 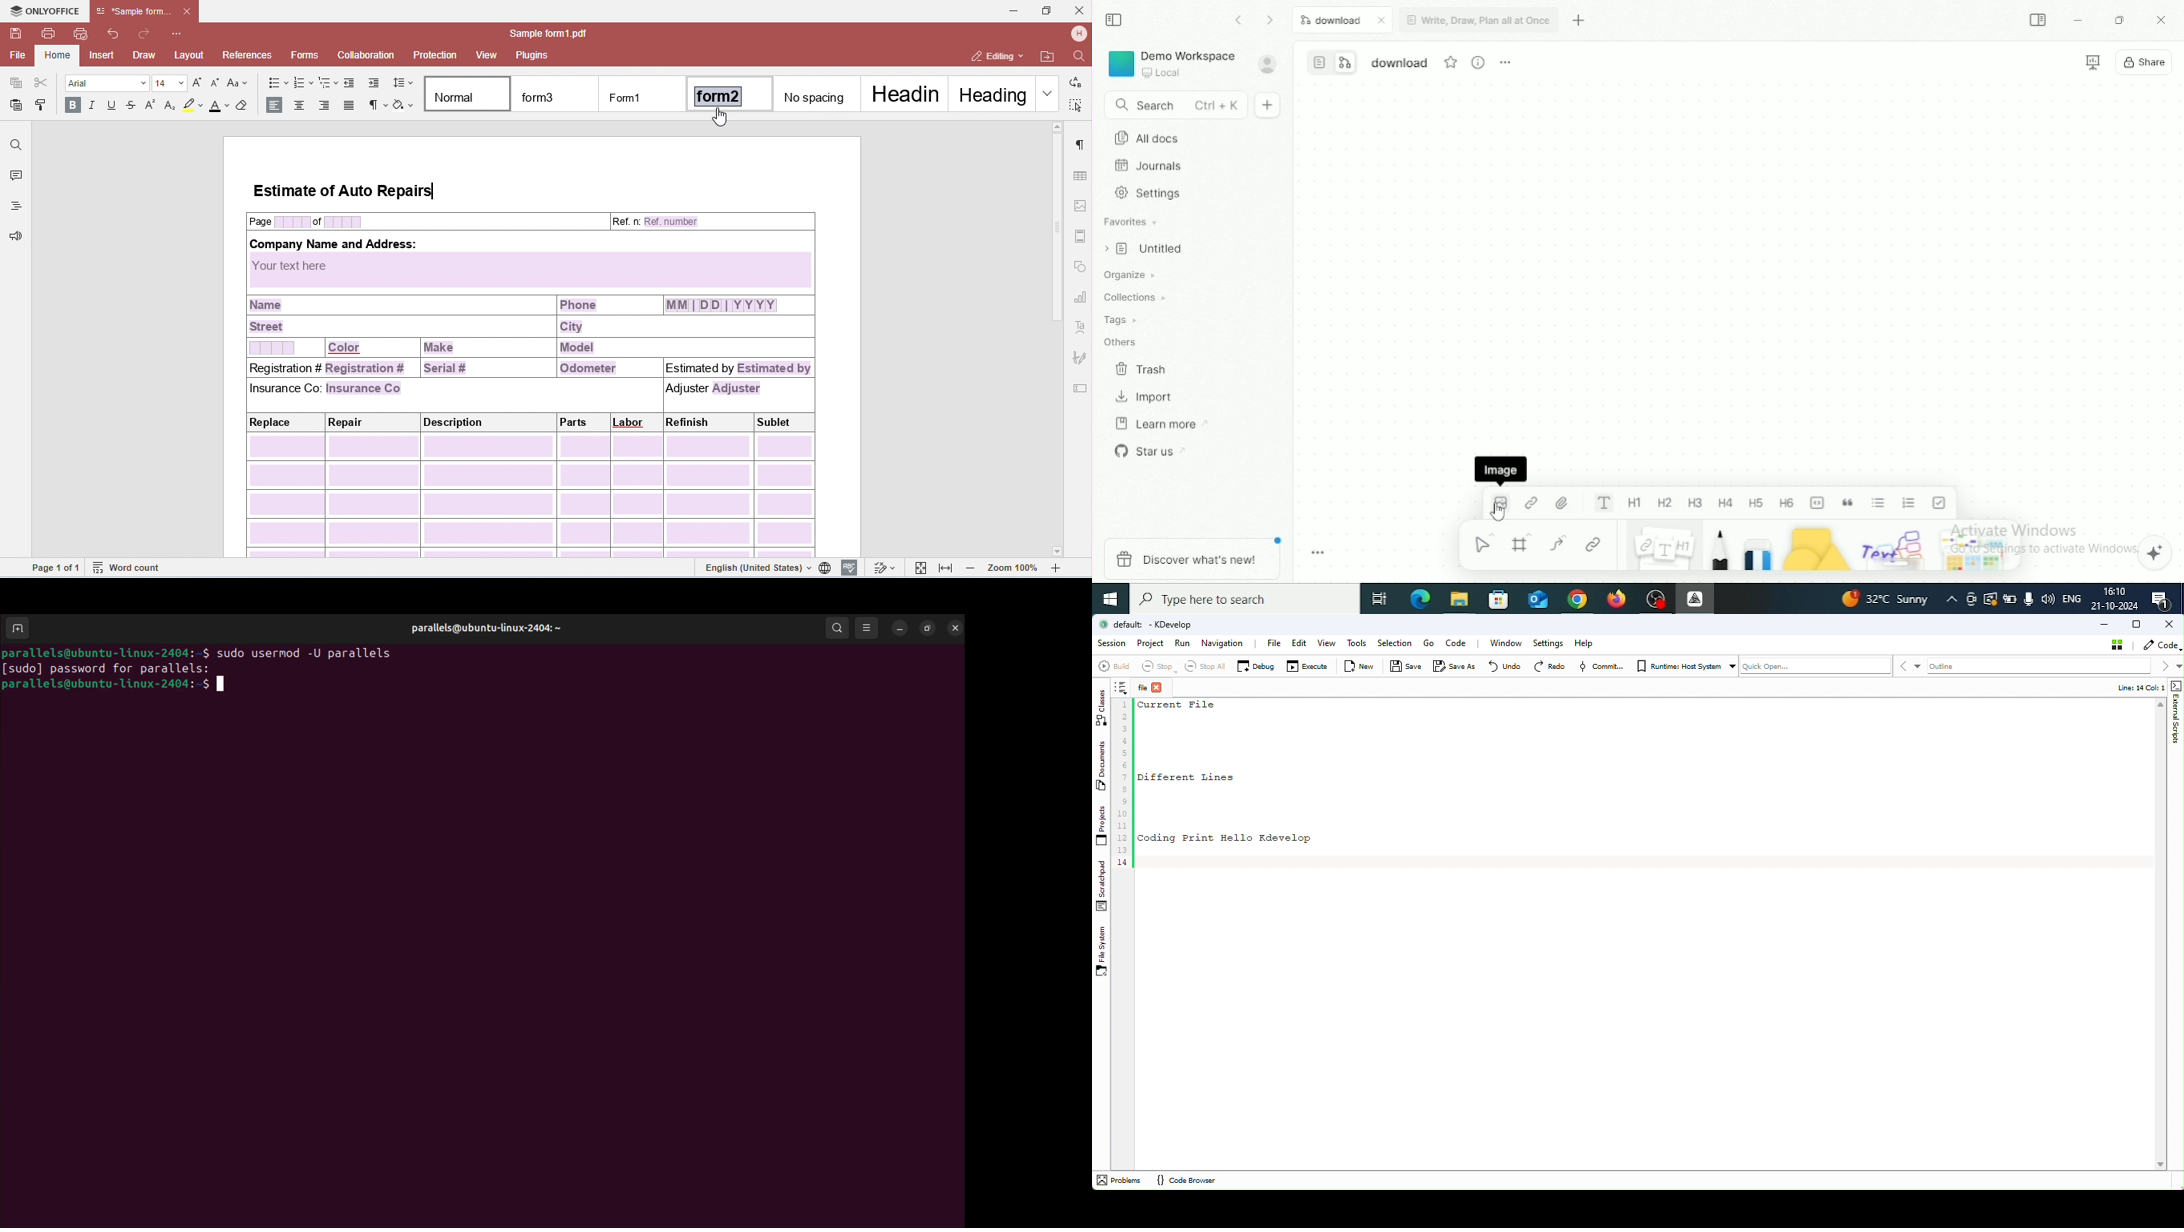 What do you see at coordinates (1604, 503) in the screenshot?
I see `Text` at bounding box center [1604, 503].